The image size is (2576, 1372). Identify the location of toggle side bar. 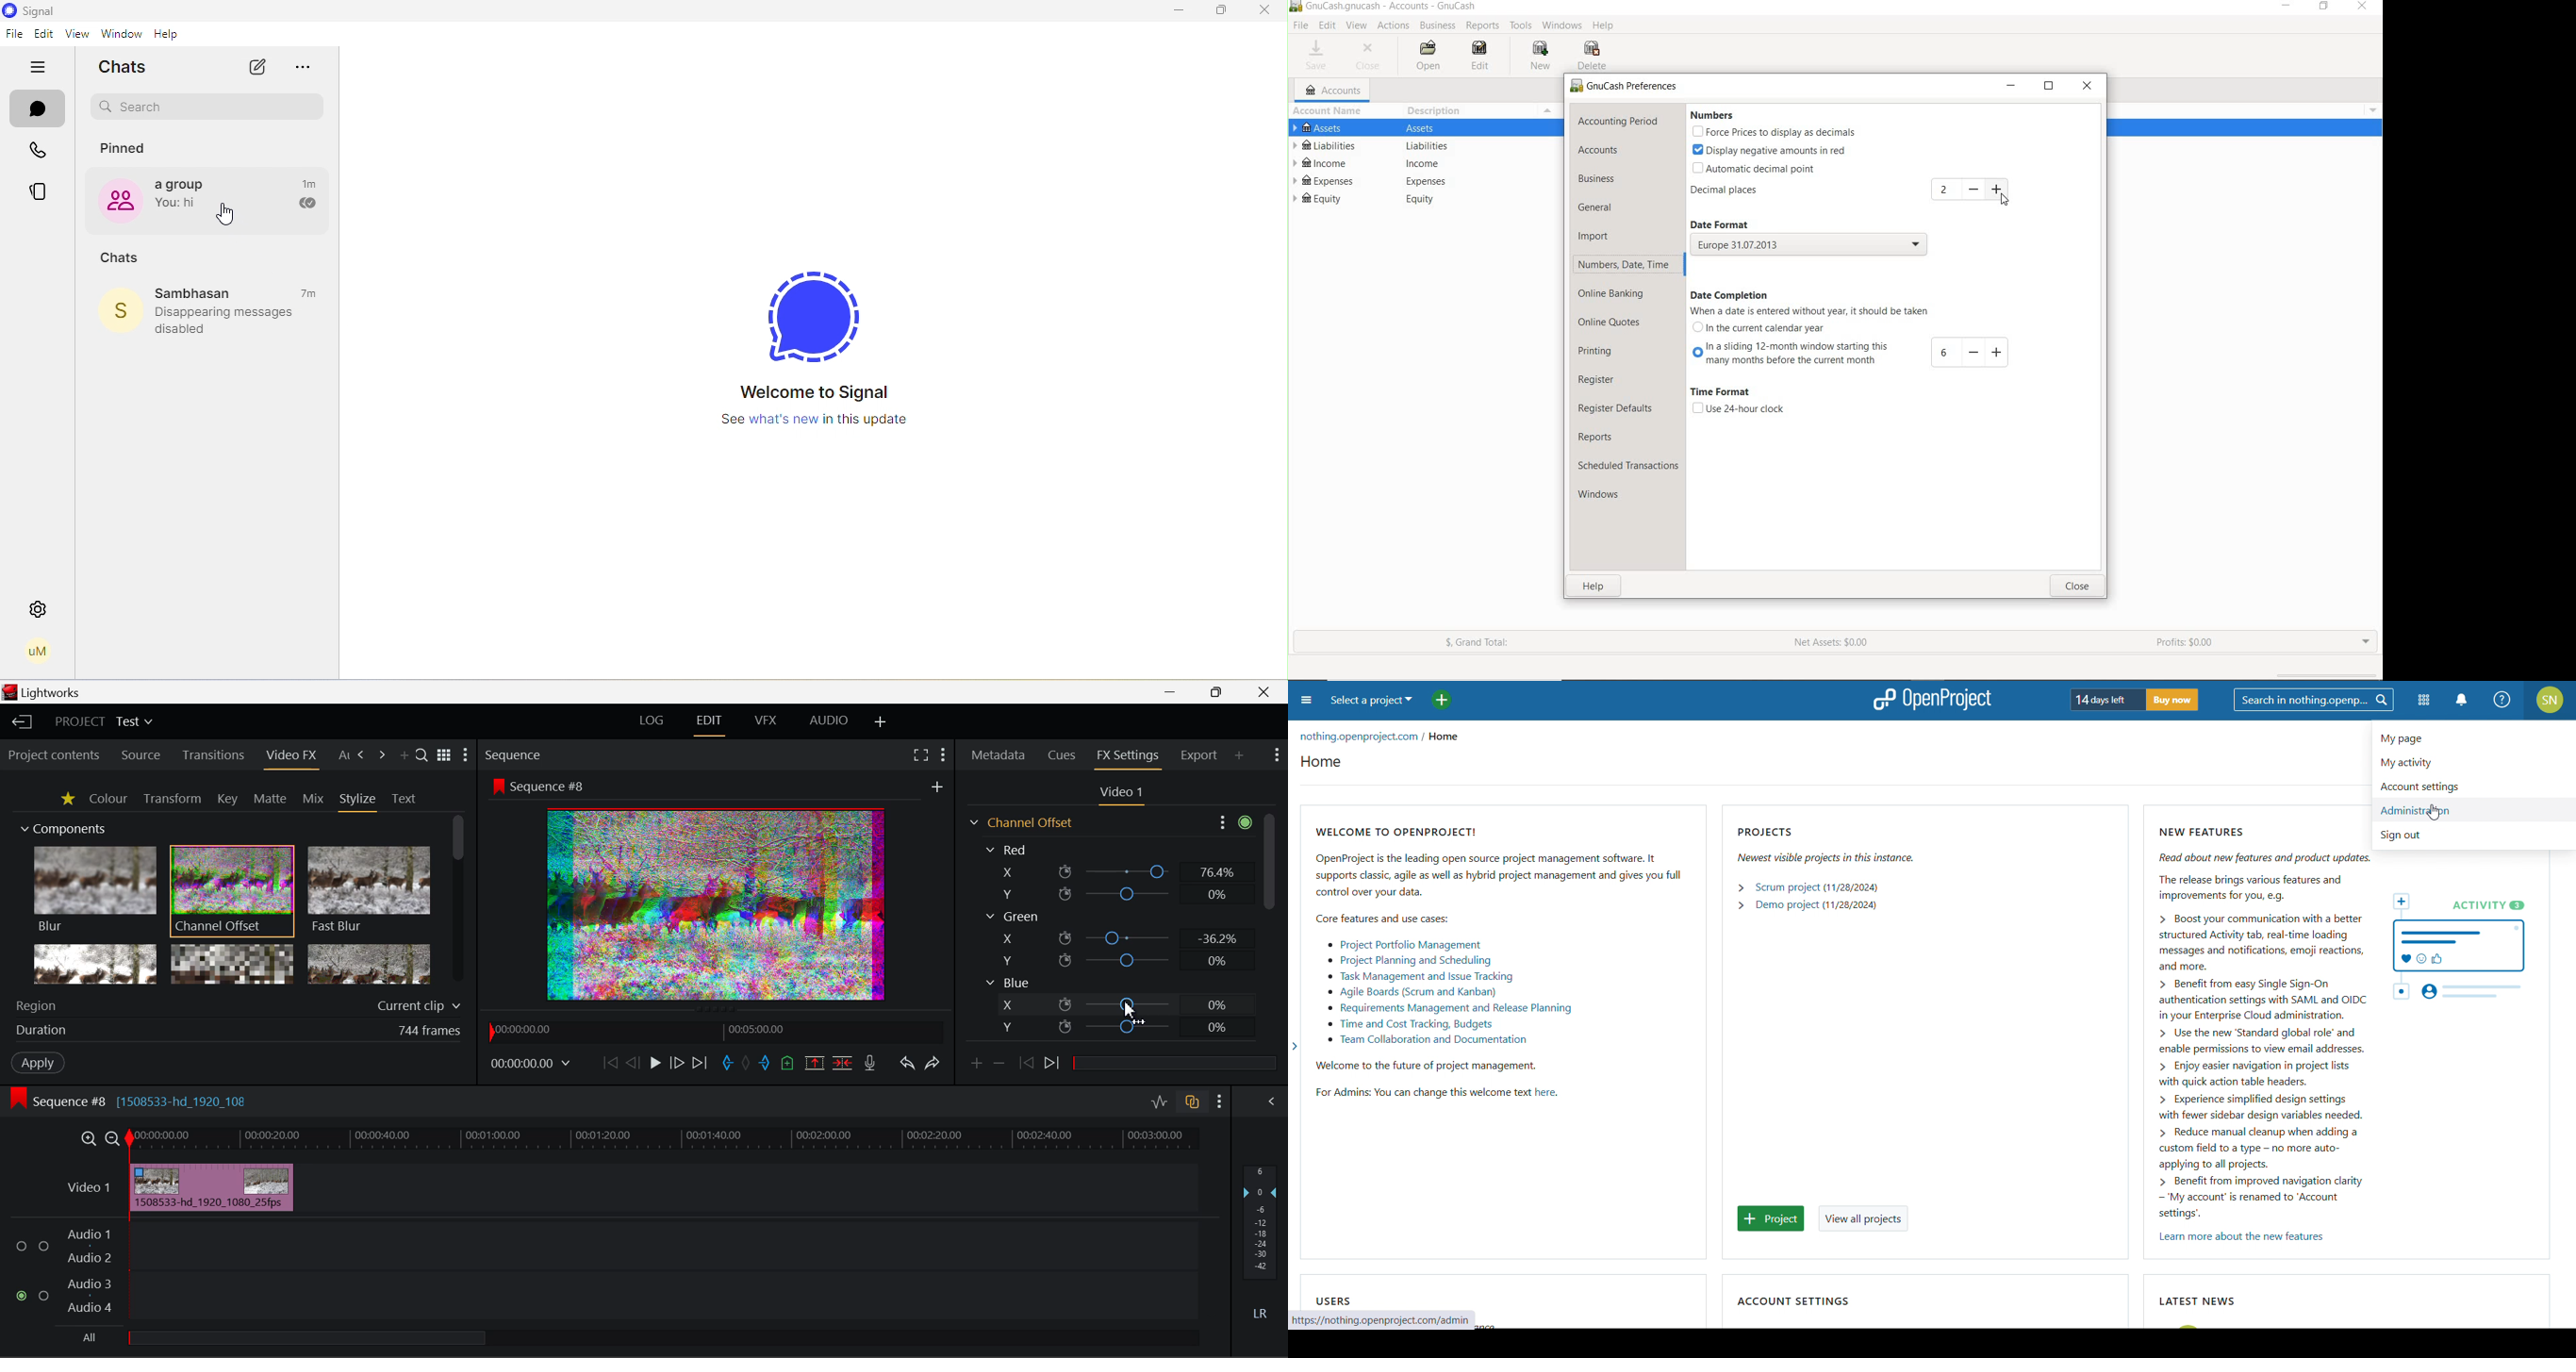
(41, 68).